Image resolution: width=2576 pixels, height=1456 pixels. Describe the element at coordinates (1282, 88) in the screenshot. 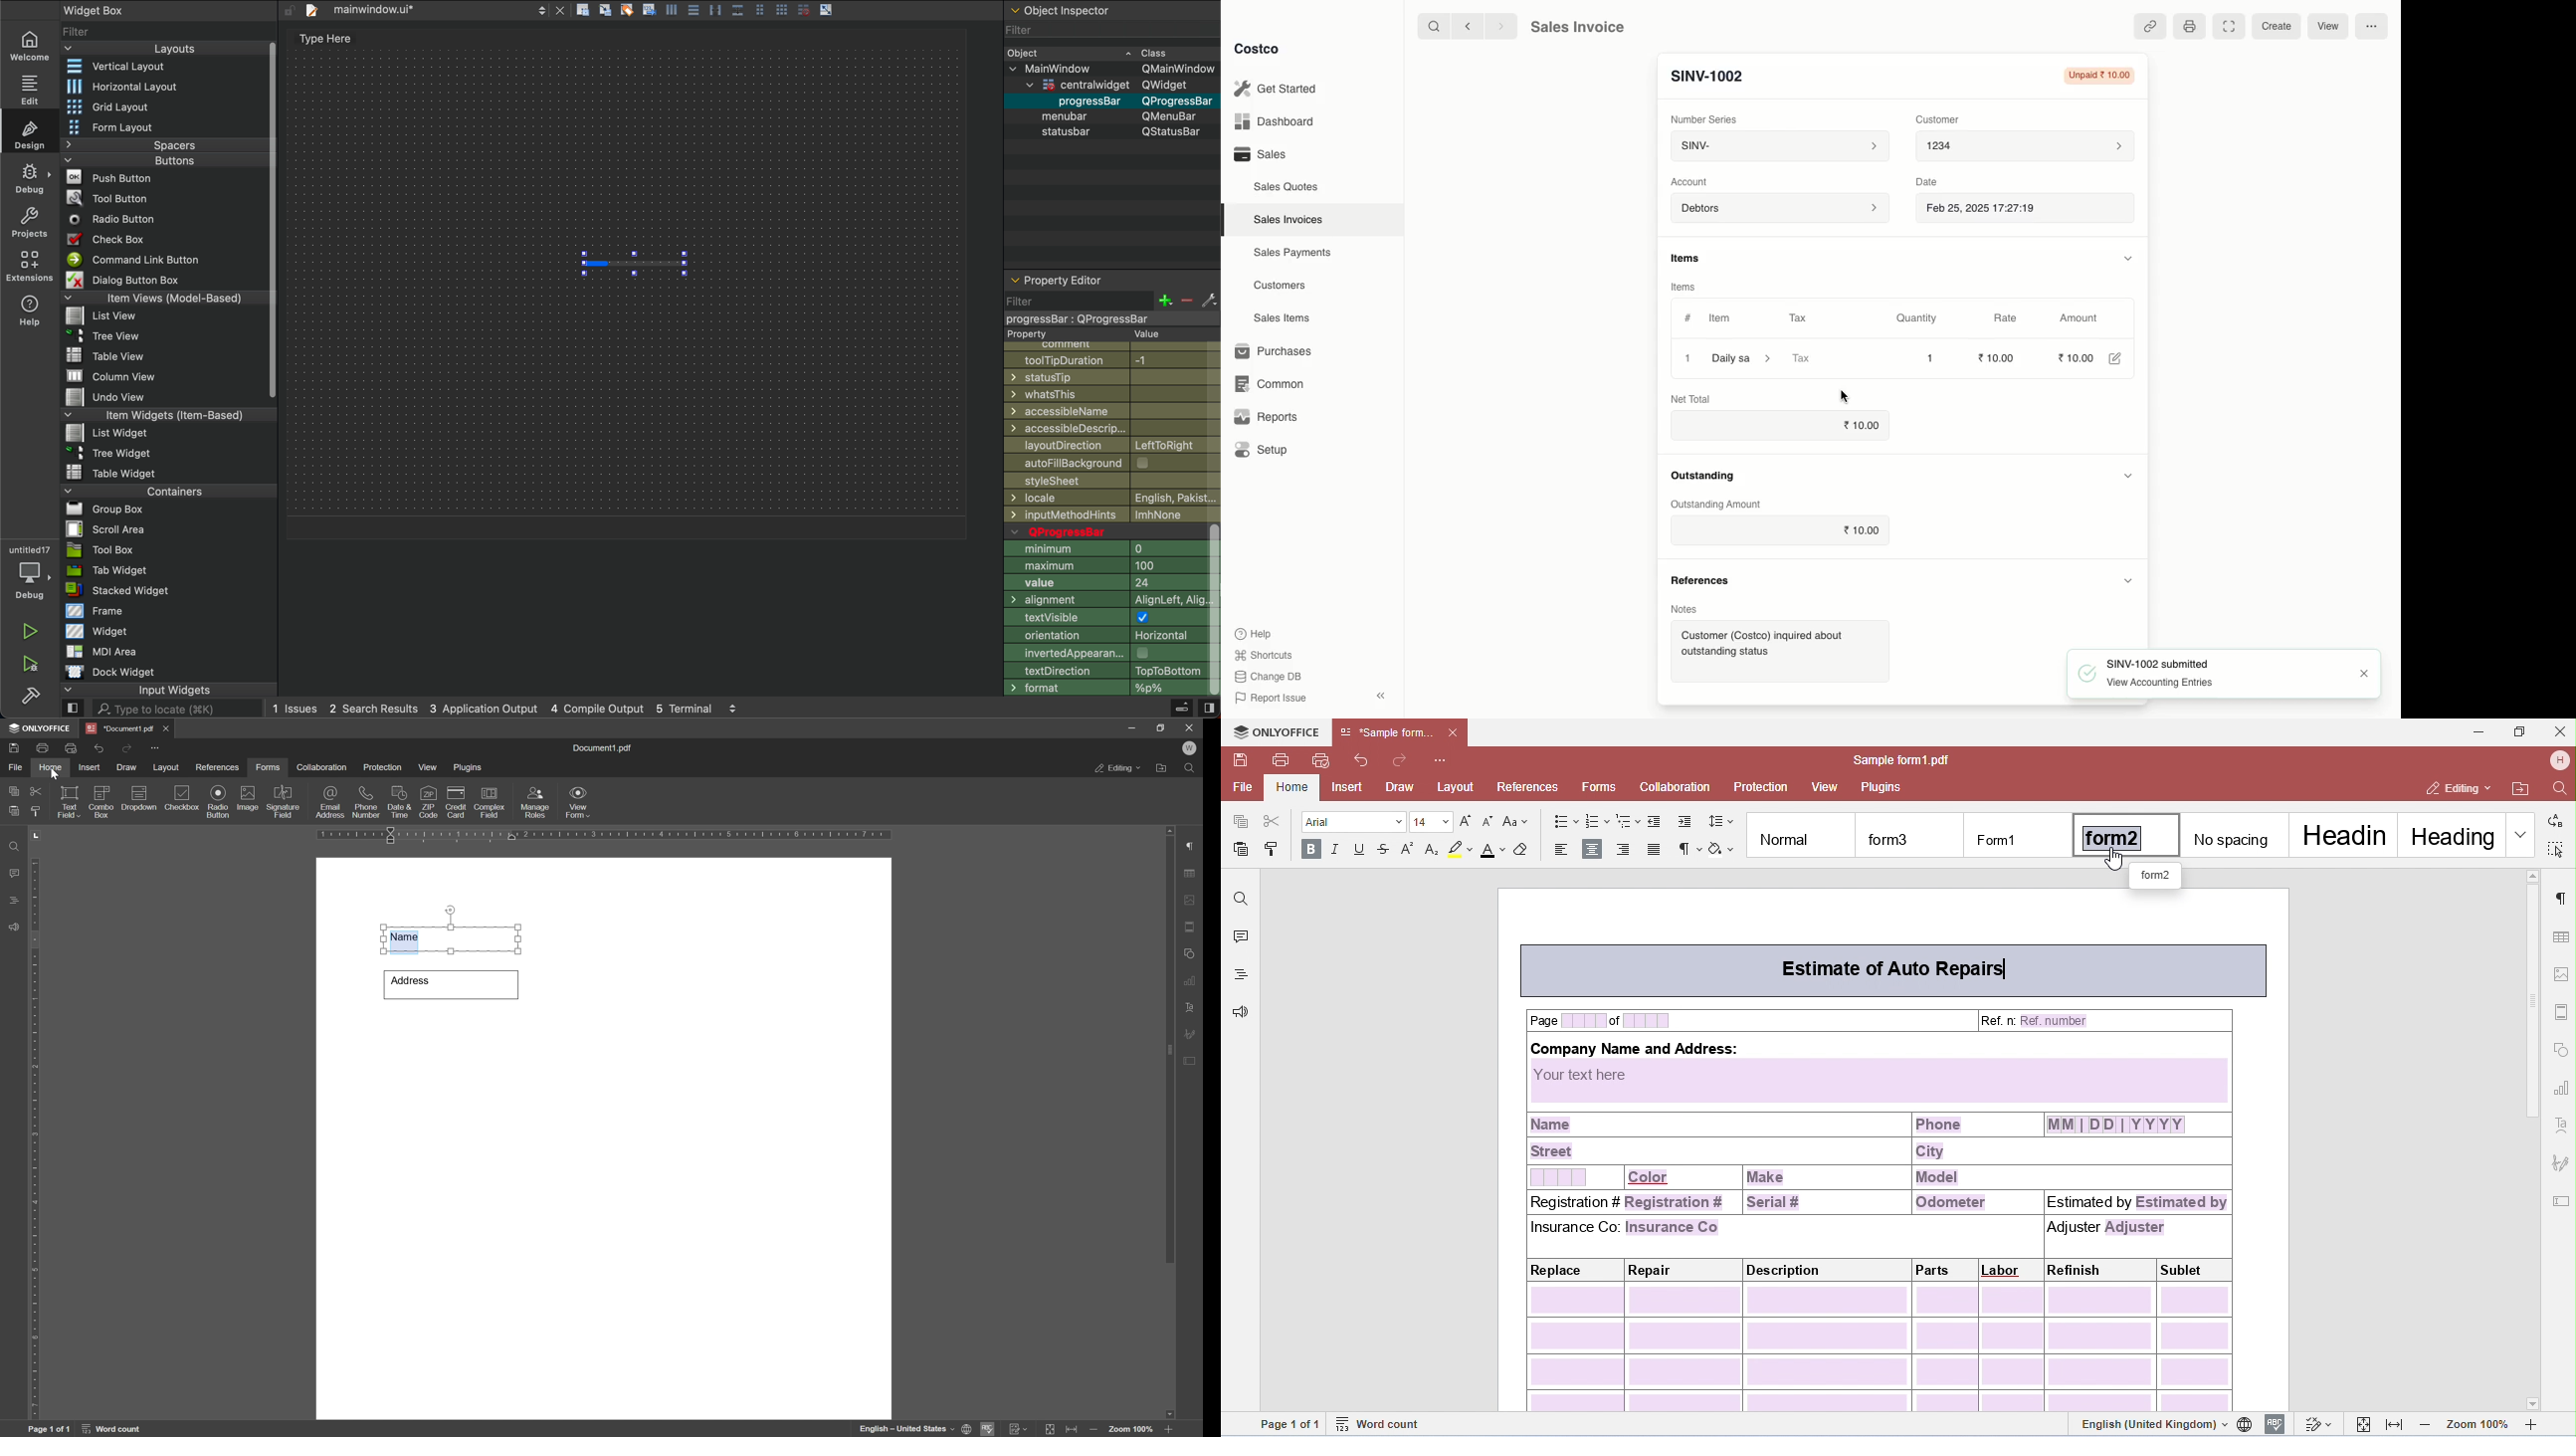

I see `Get Started` at that location.